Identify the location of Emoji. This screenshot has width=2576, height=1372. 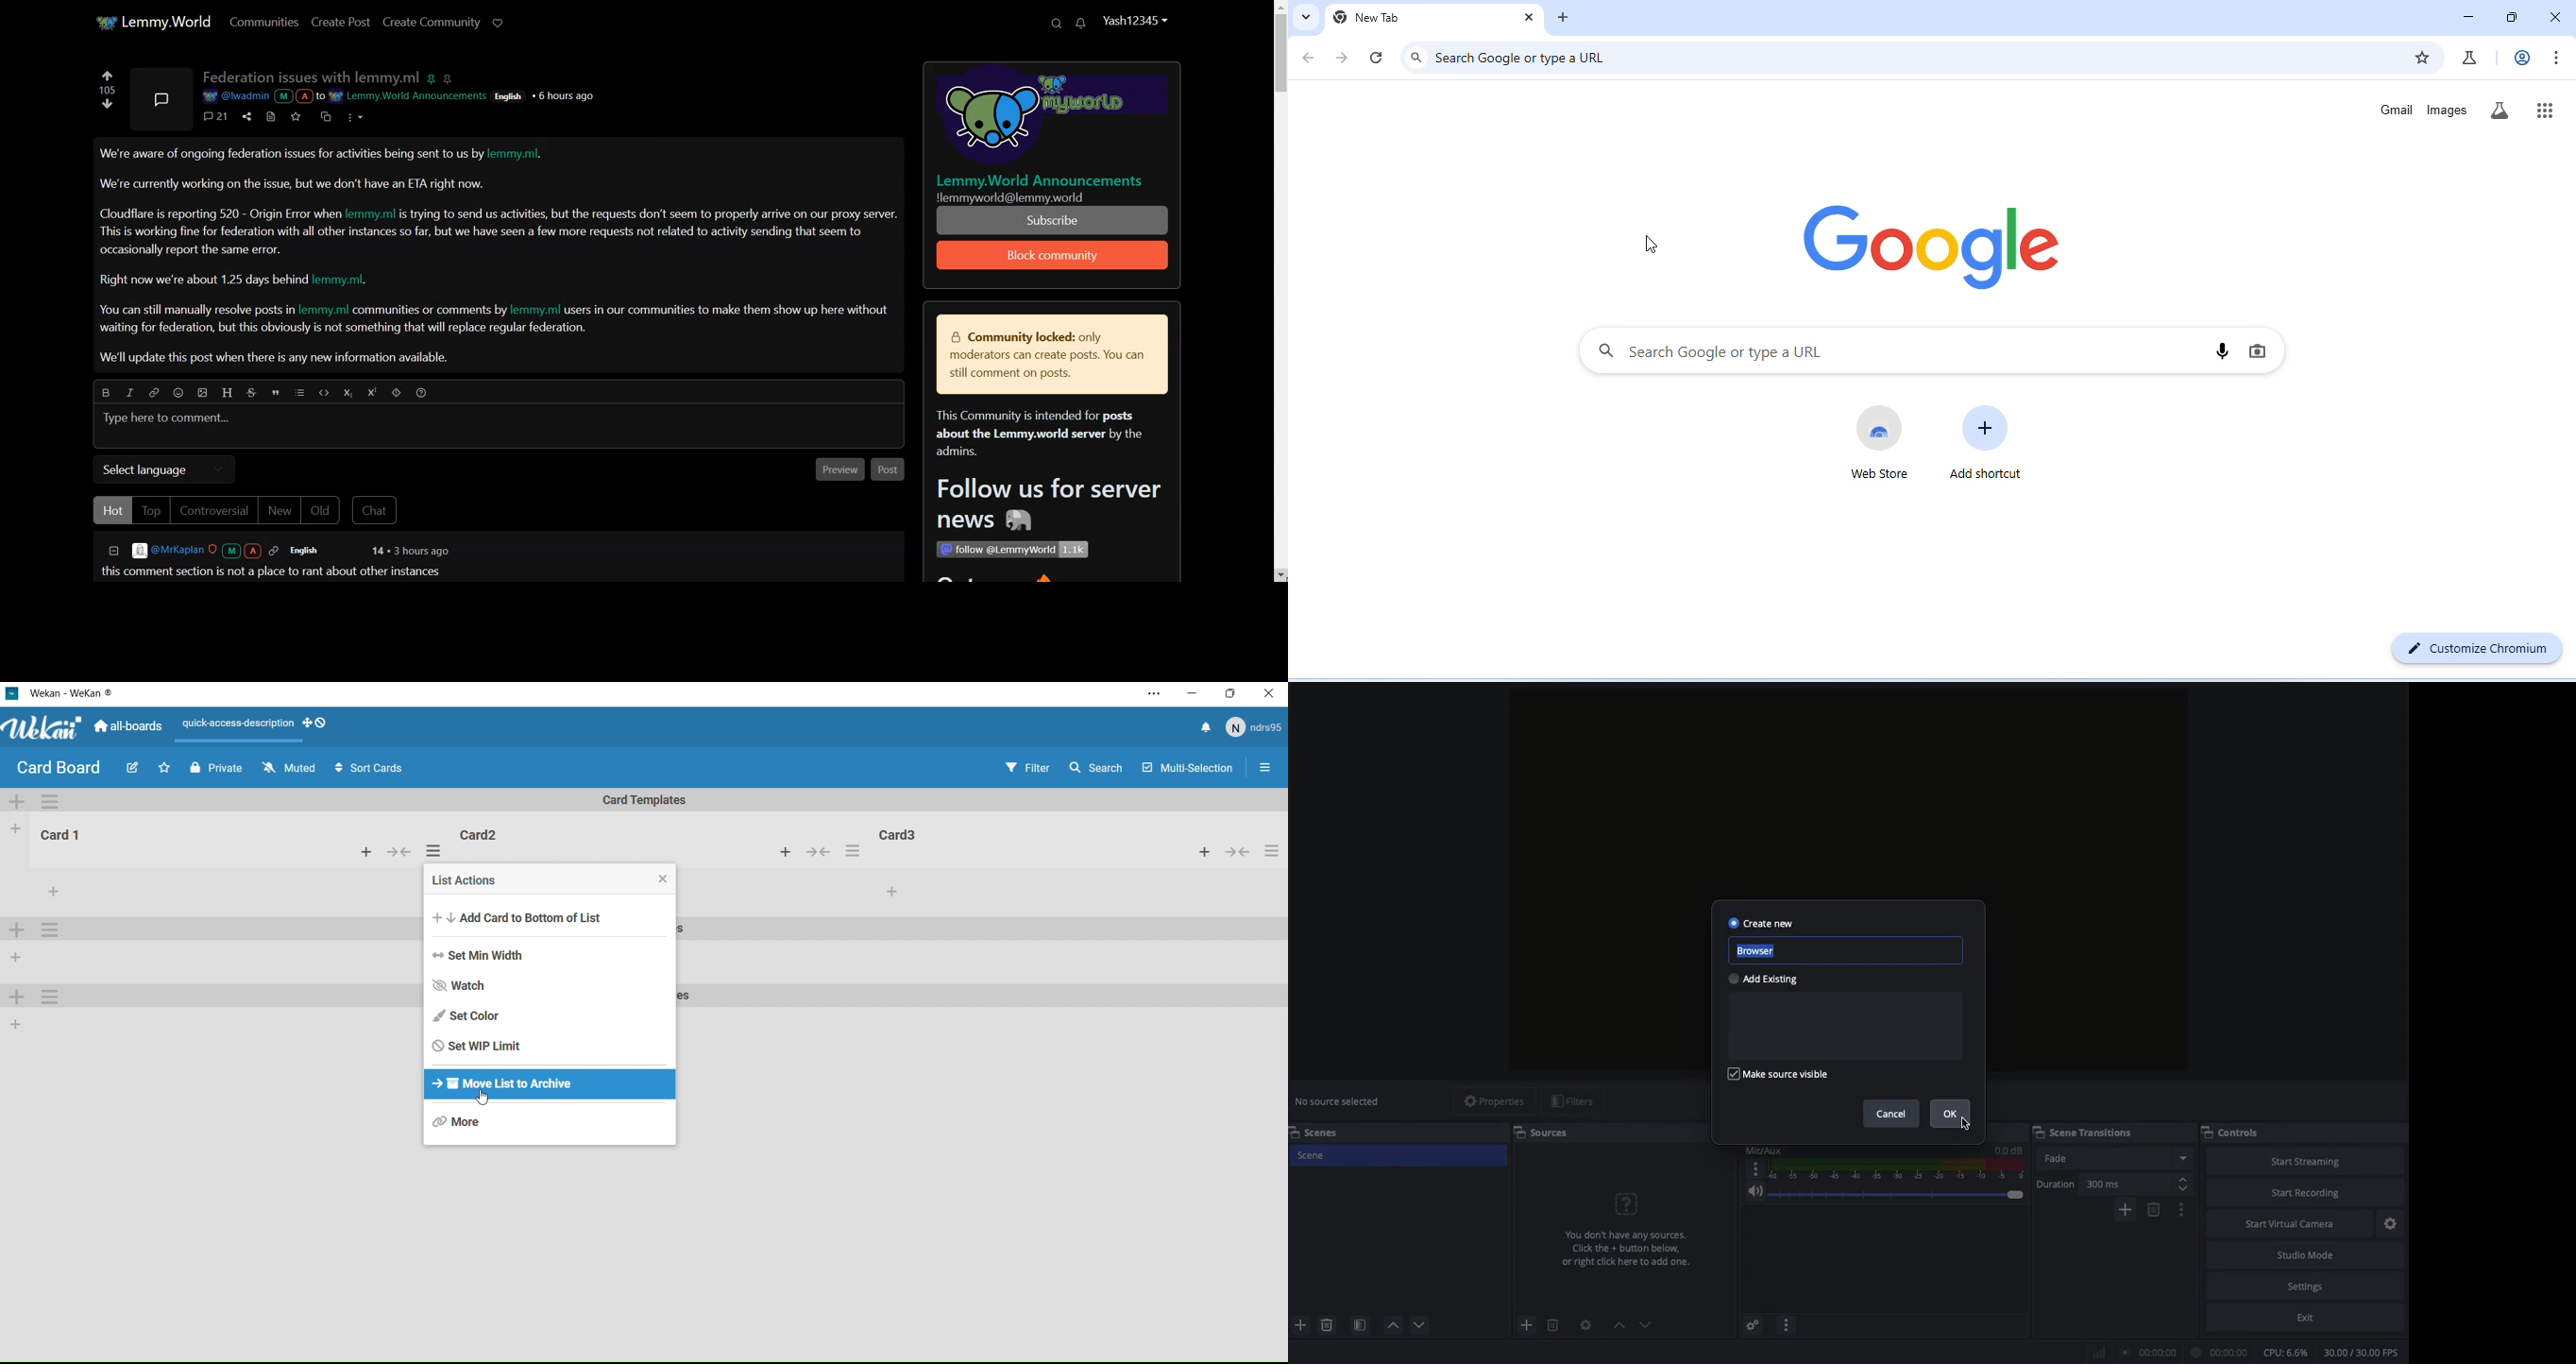
(178, 393).